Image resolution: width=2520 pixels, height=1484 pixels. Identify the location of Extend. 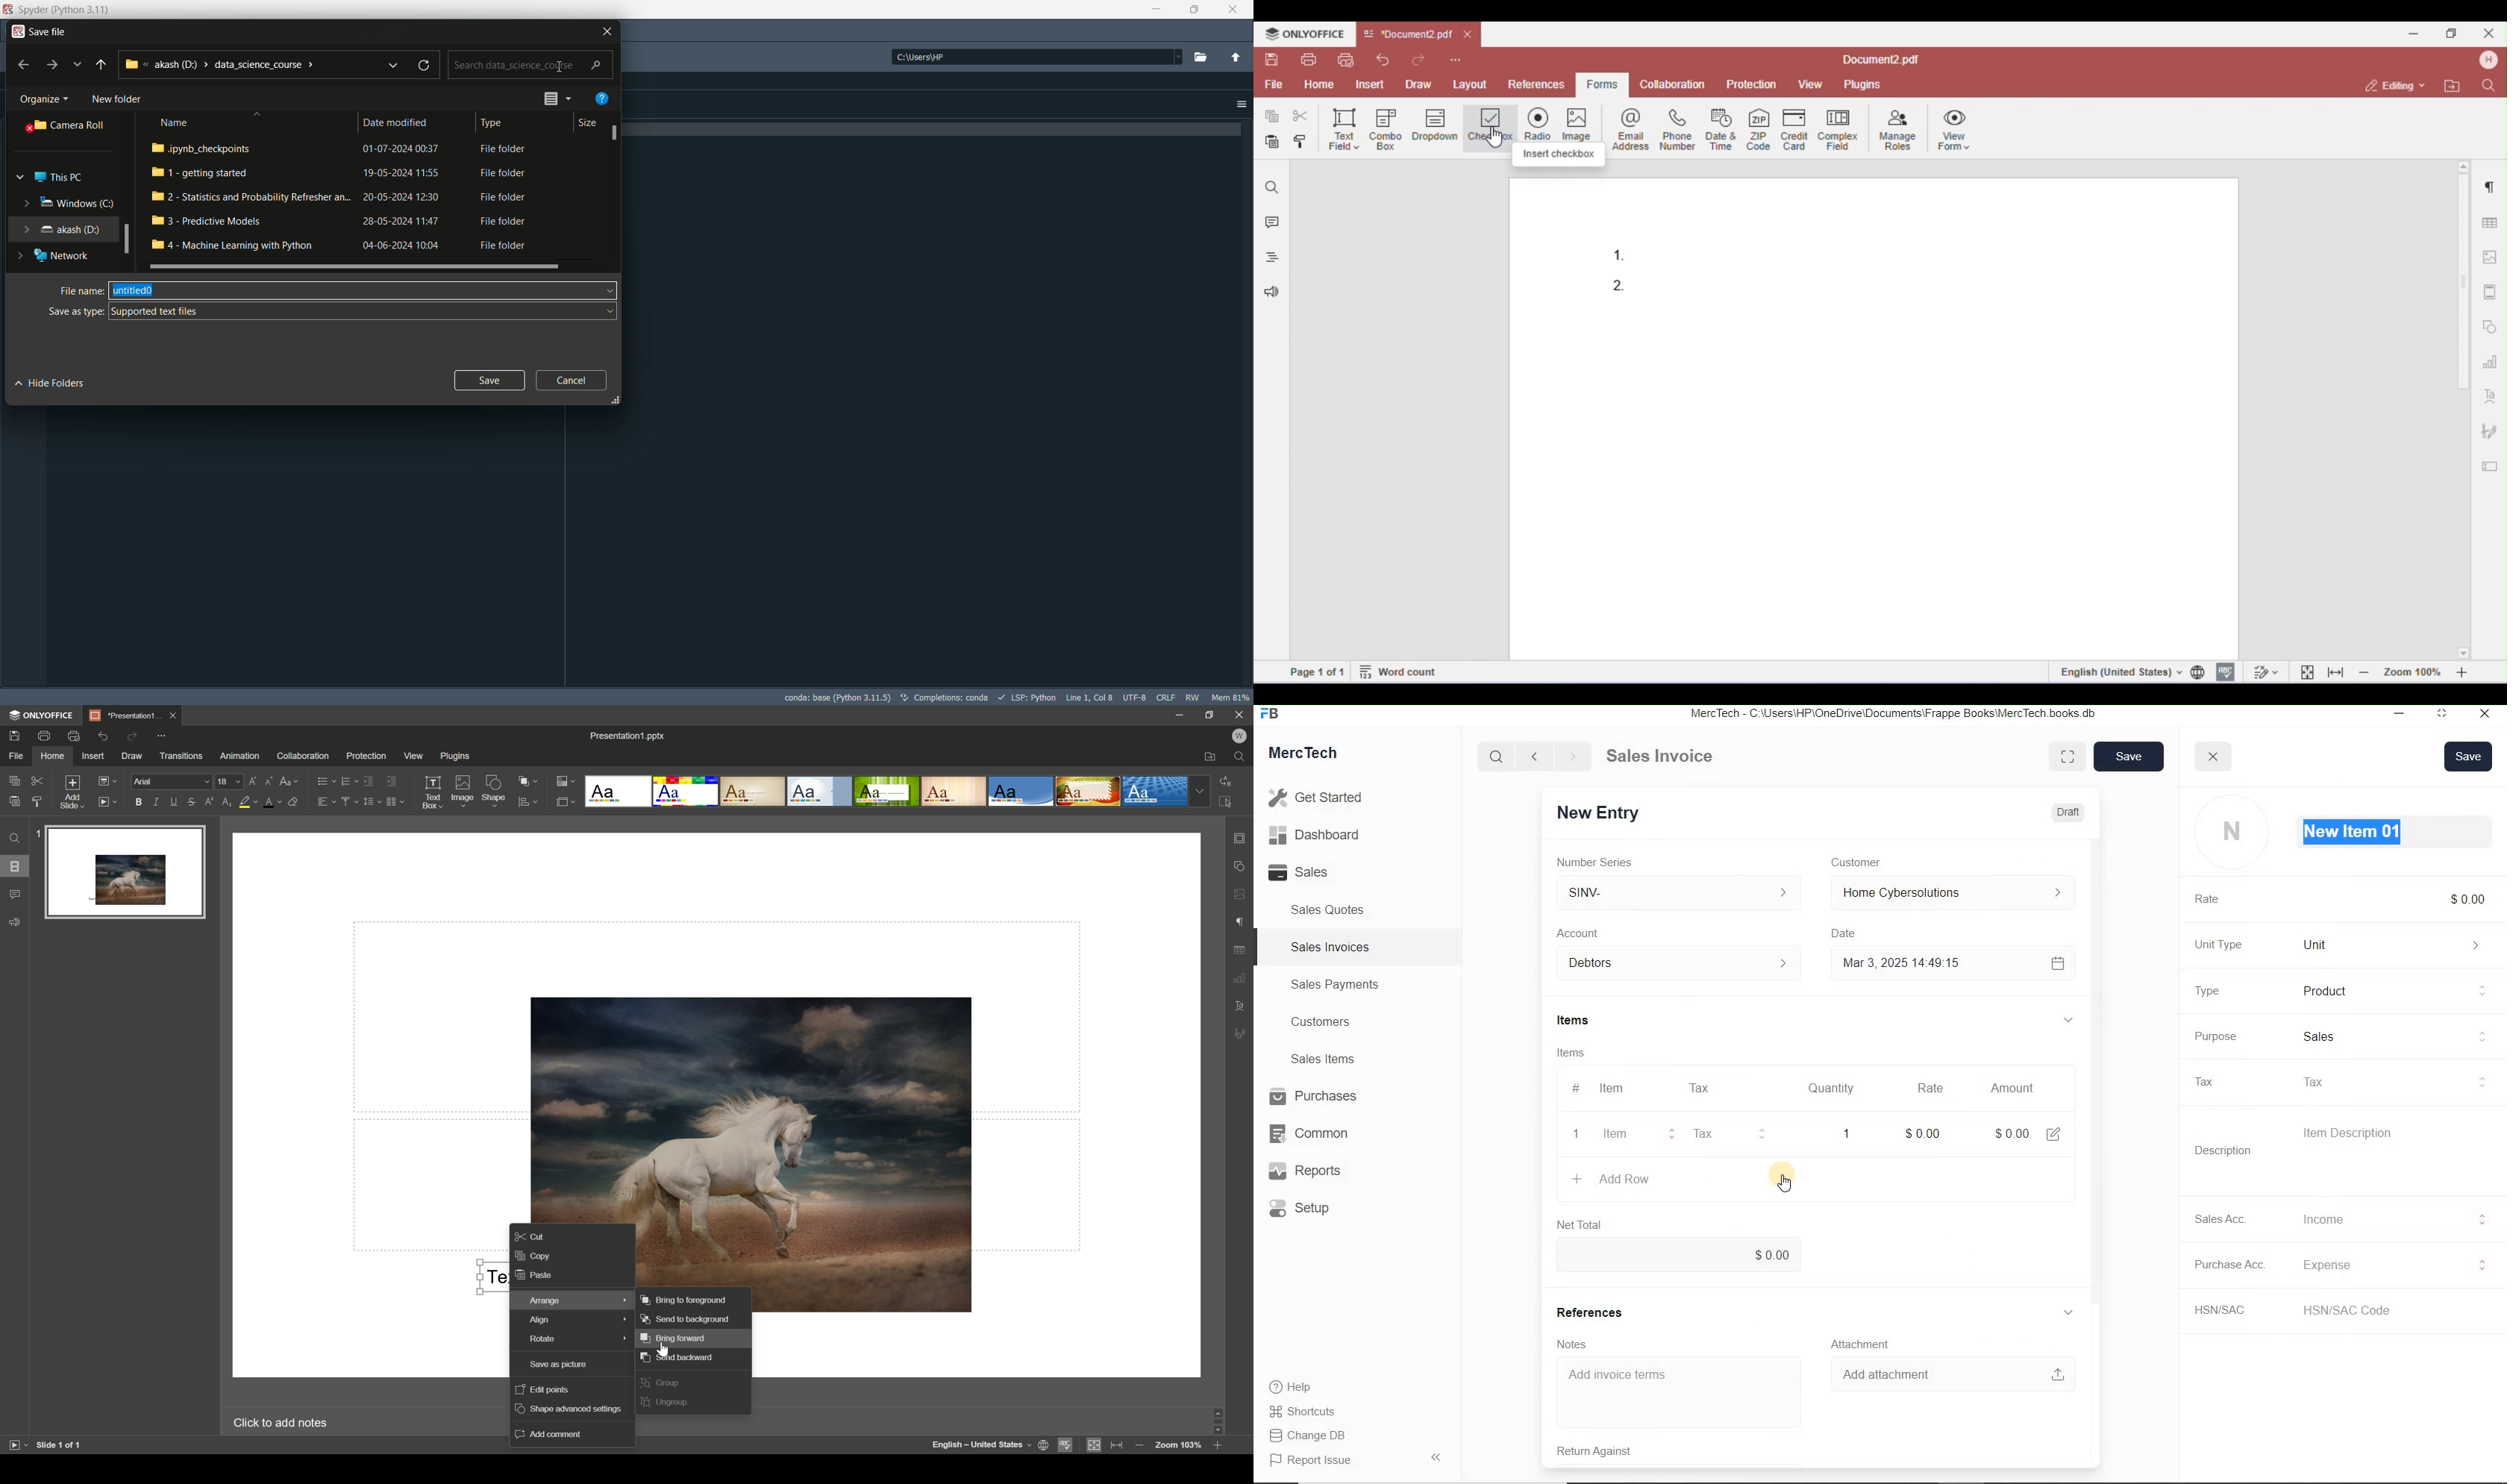
(27, 204).